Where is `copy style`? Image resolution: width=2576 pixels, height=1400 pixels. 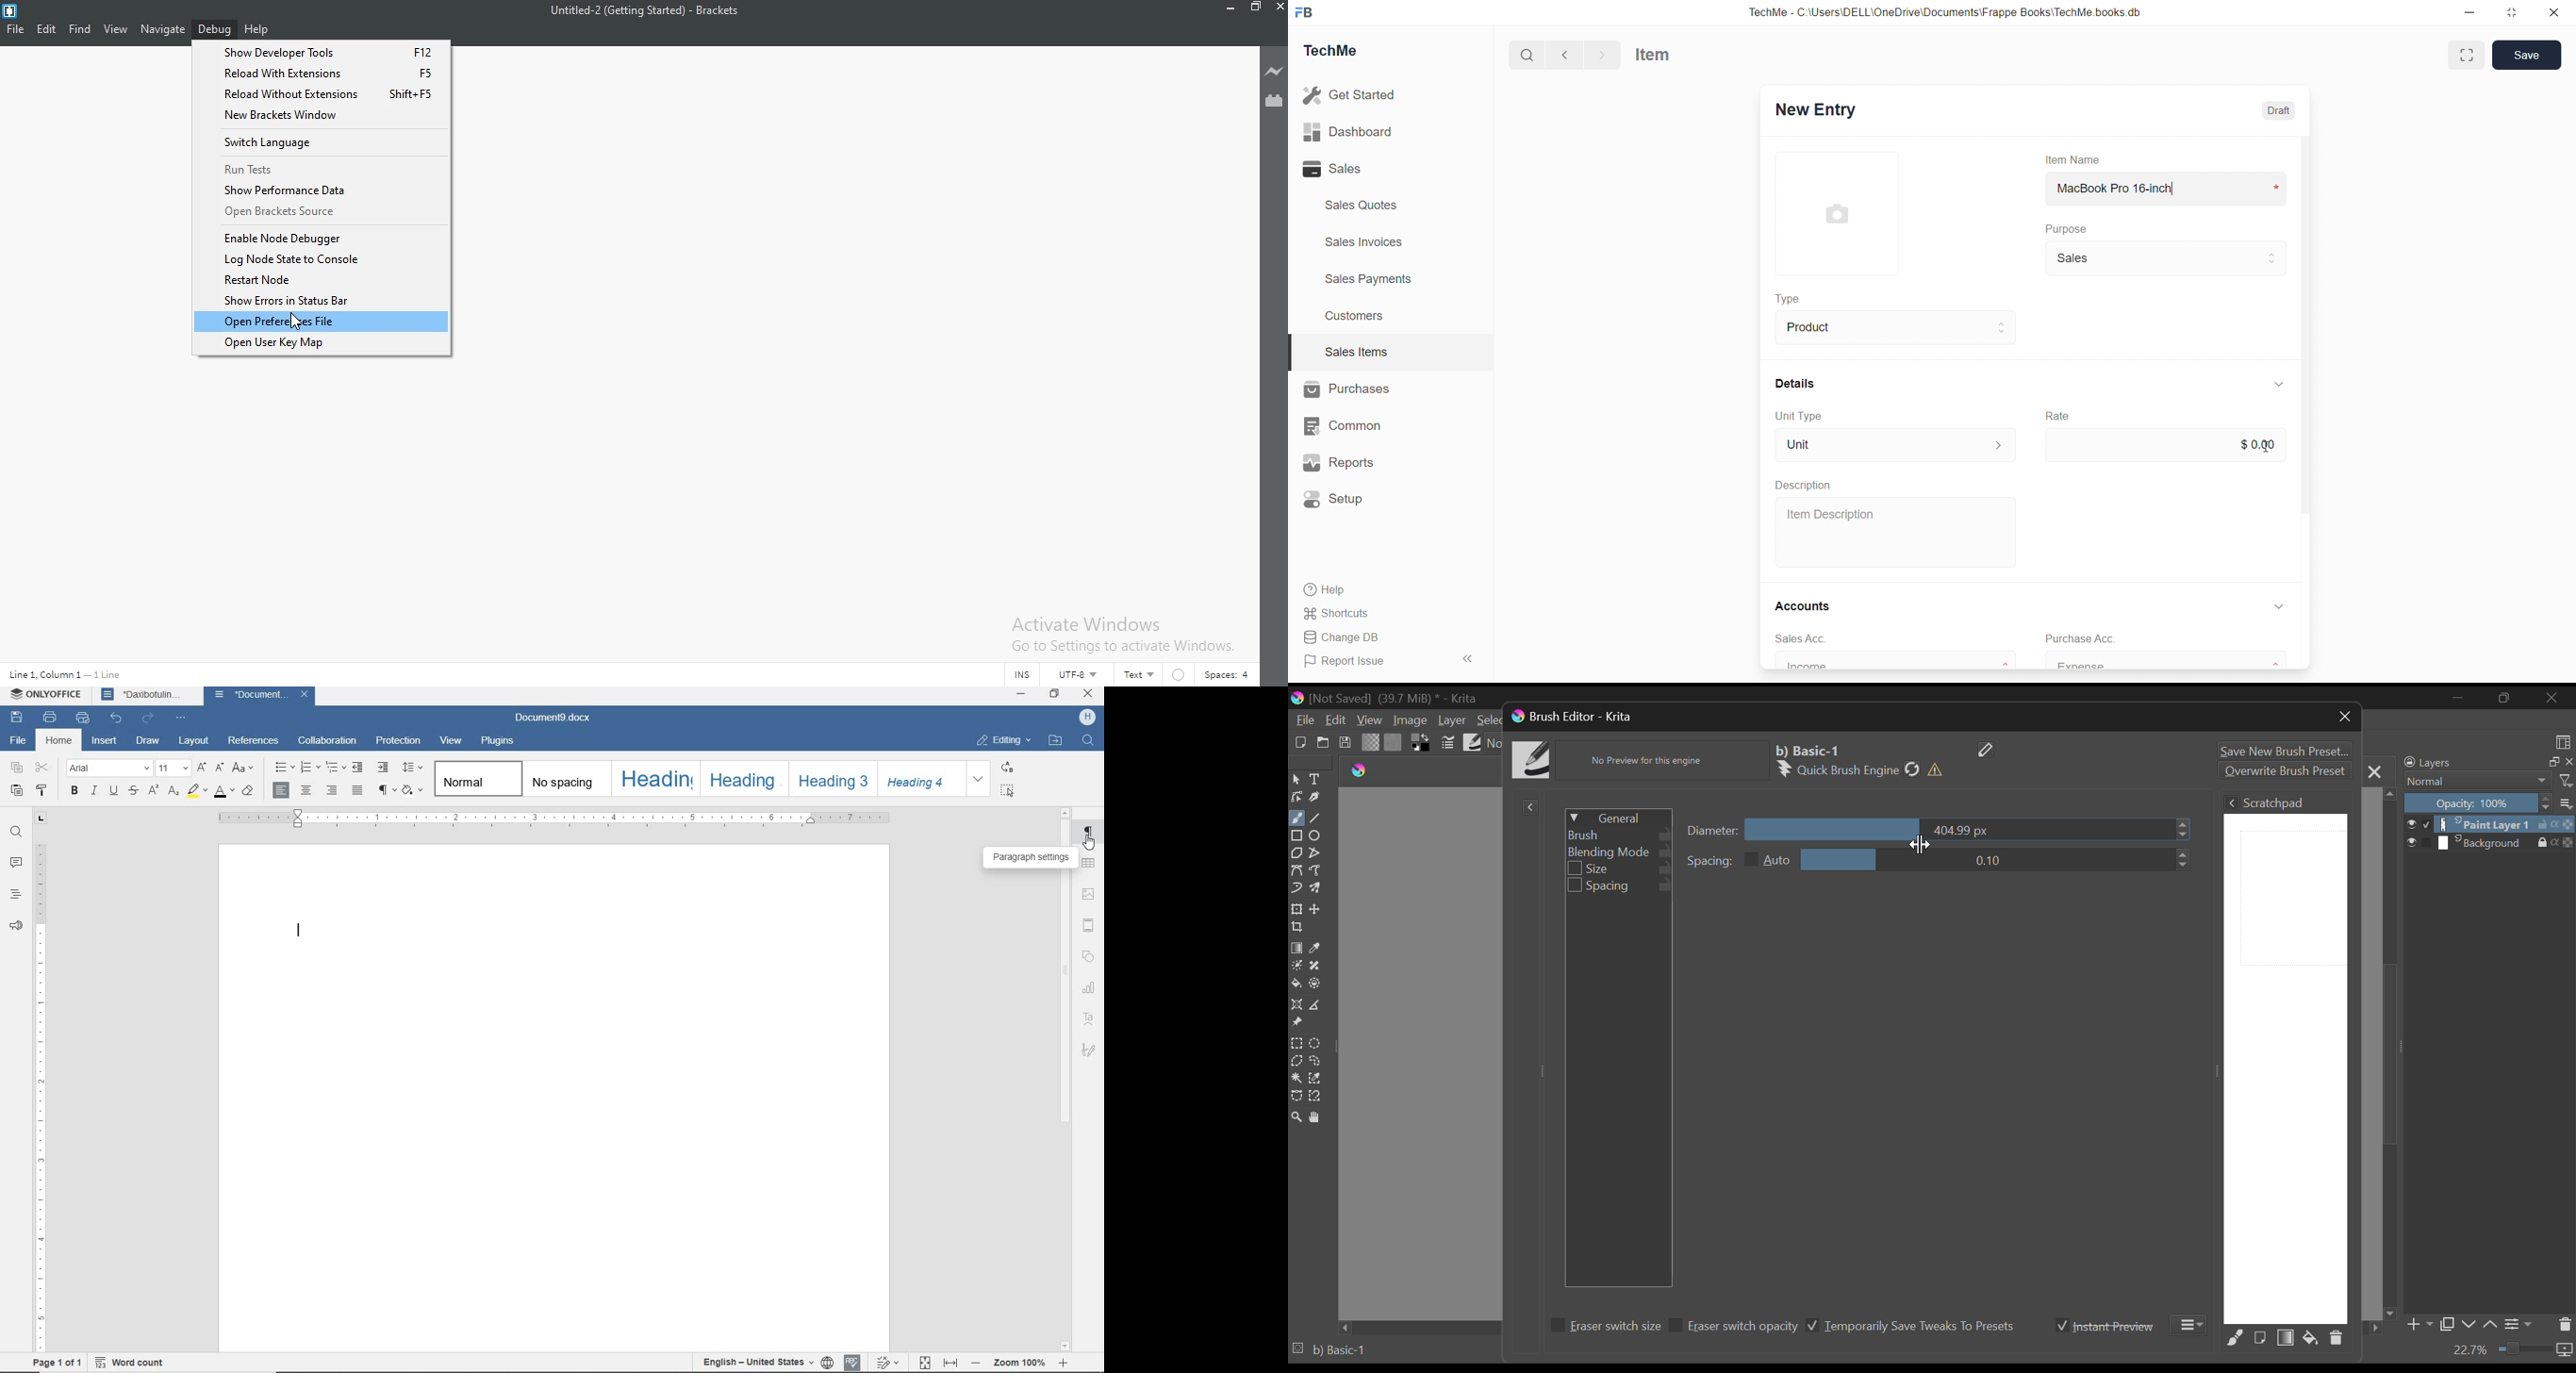 copy style is located at coordinates (44, 791).